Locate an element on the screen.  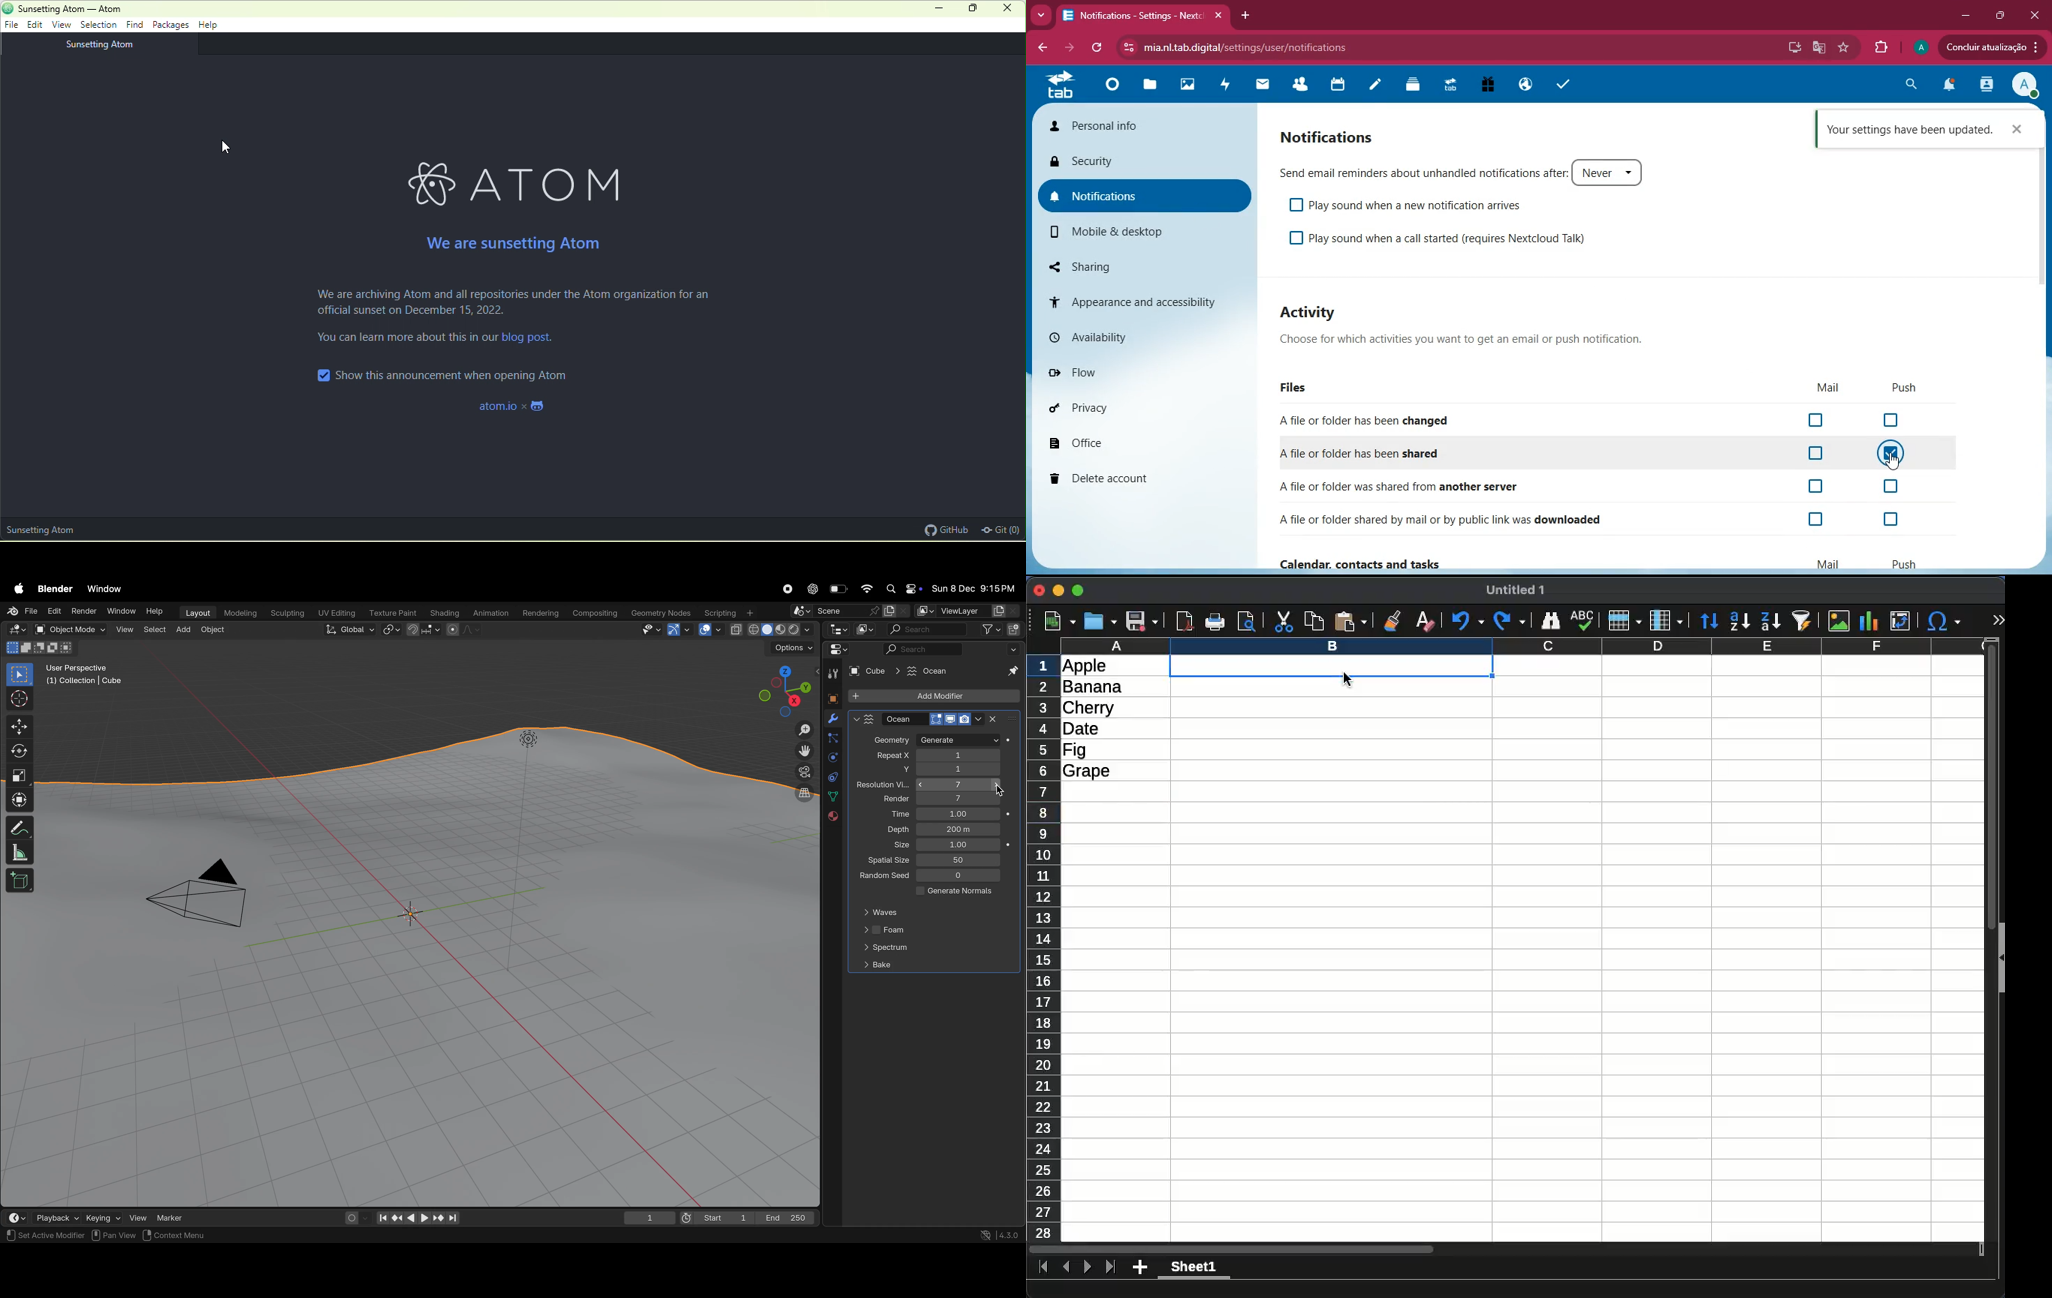
downloaded is located at coordinates (1487, 521).